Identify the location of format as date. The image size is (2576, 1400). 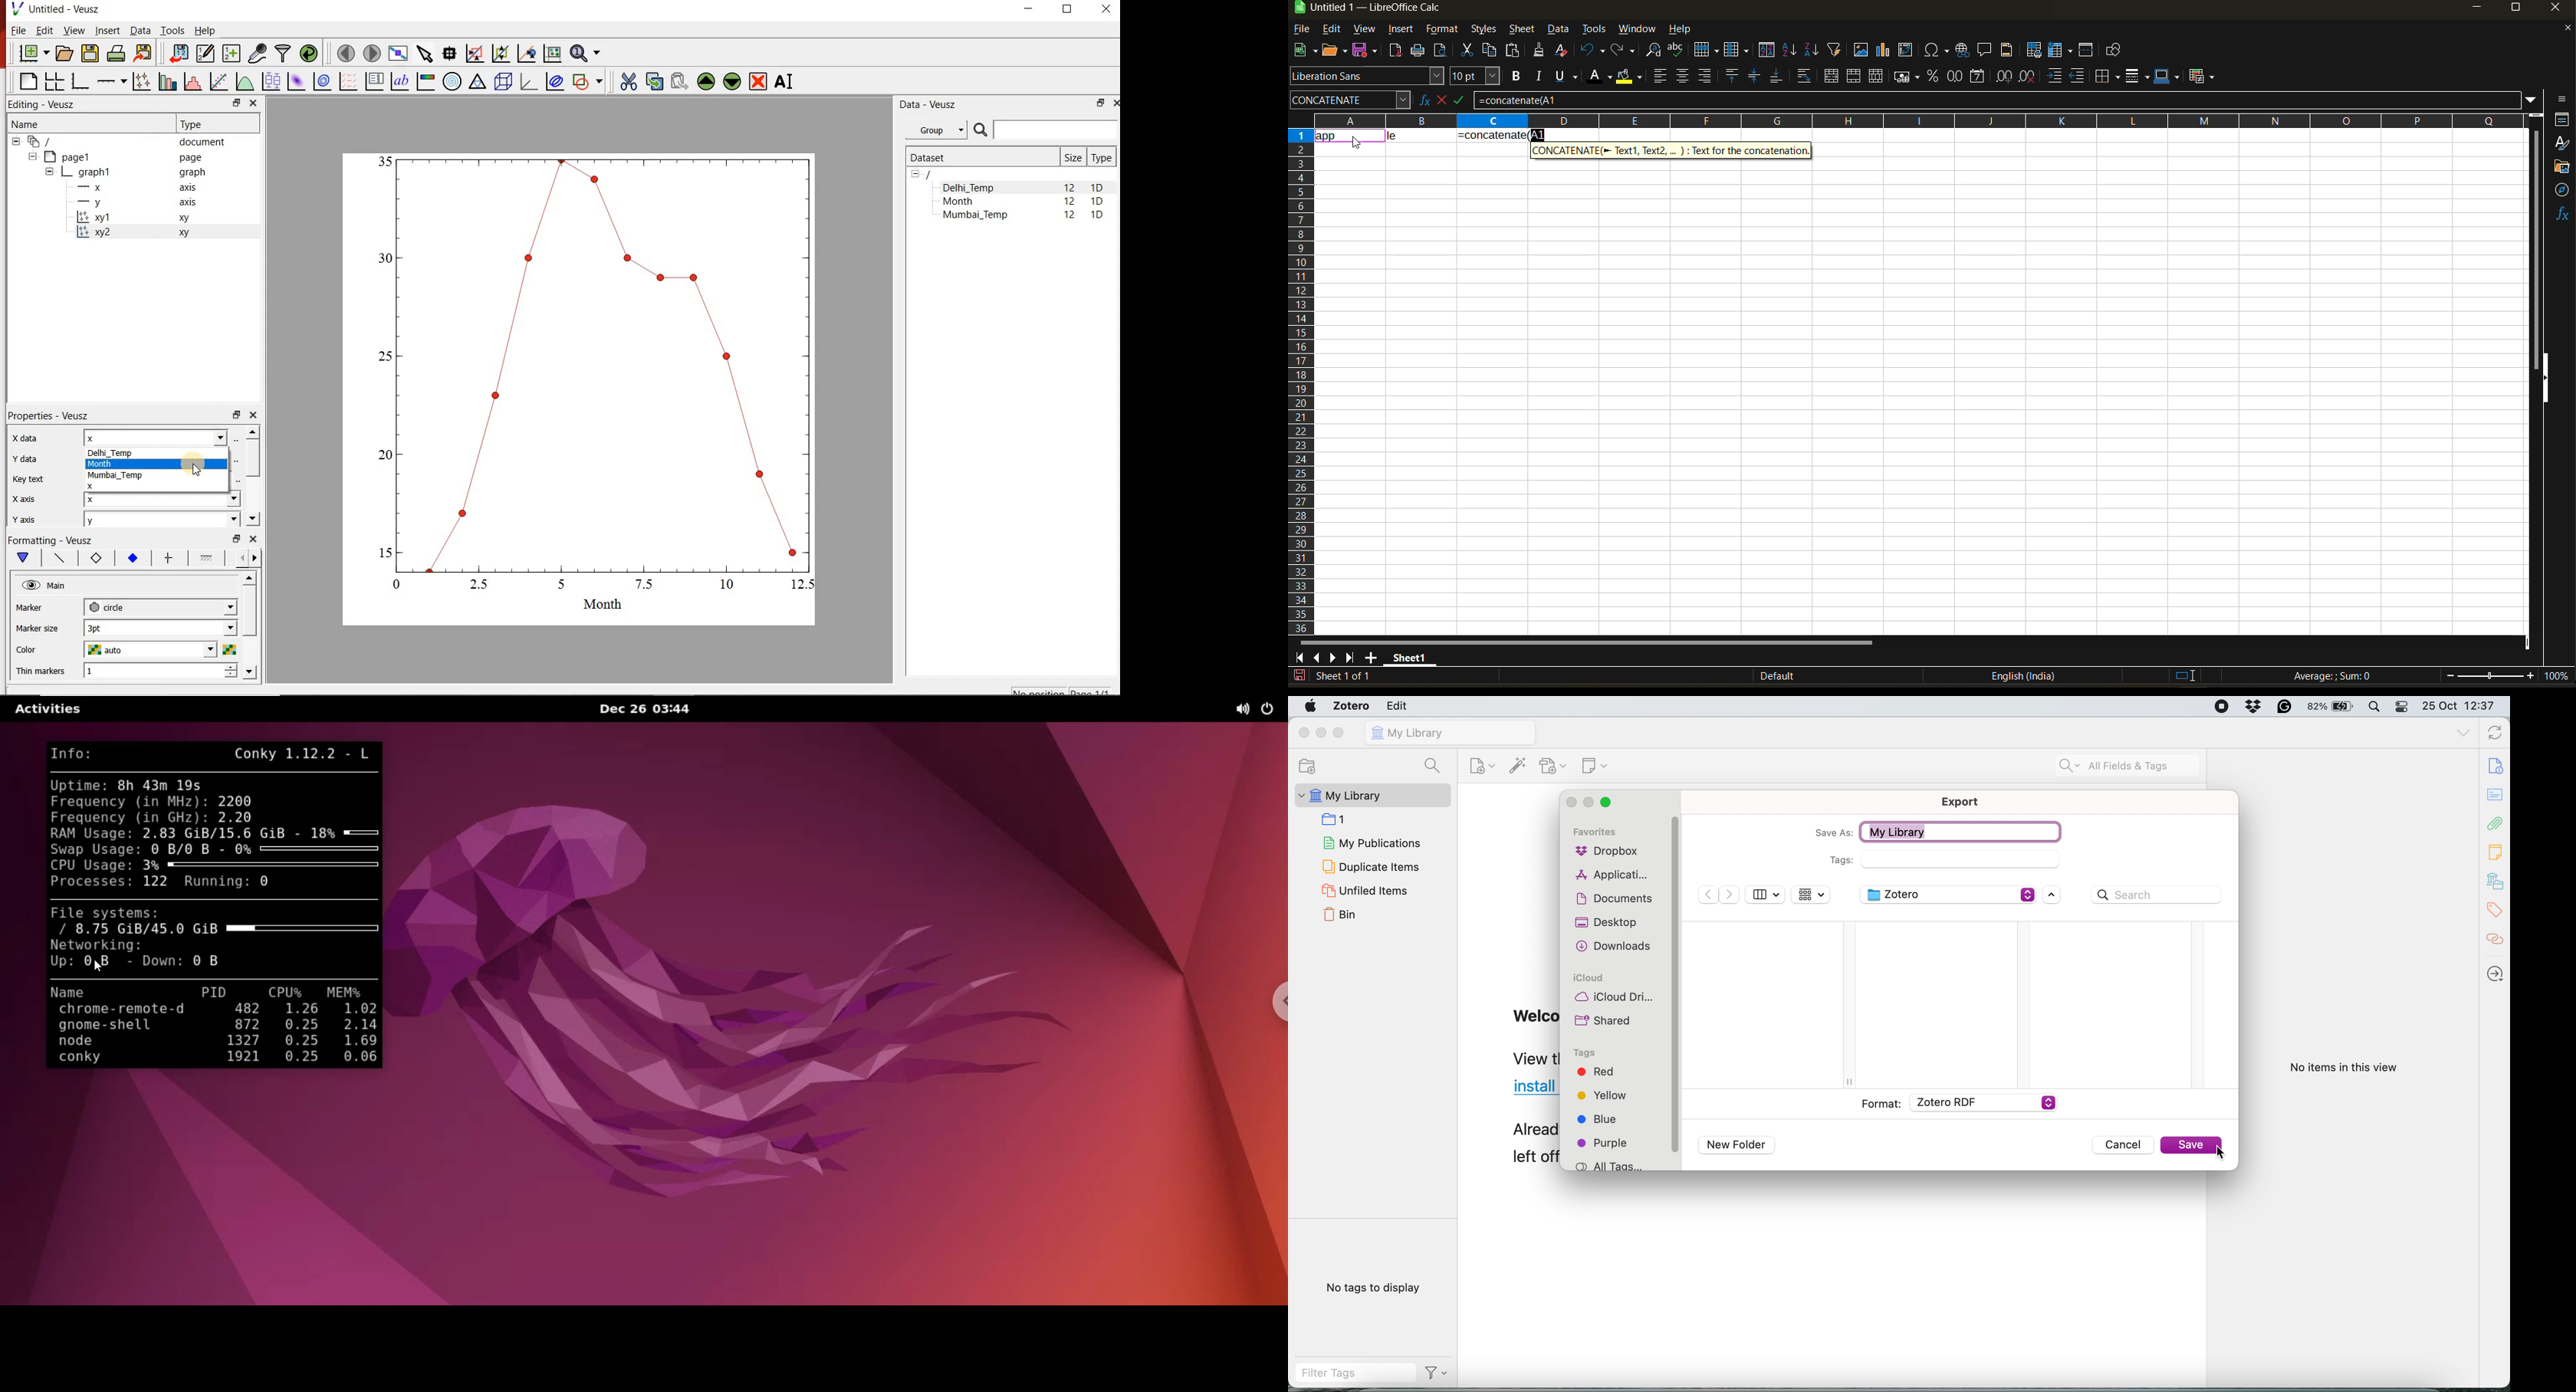
(1980, 77).